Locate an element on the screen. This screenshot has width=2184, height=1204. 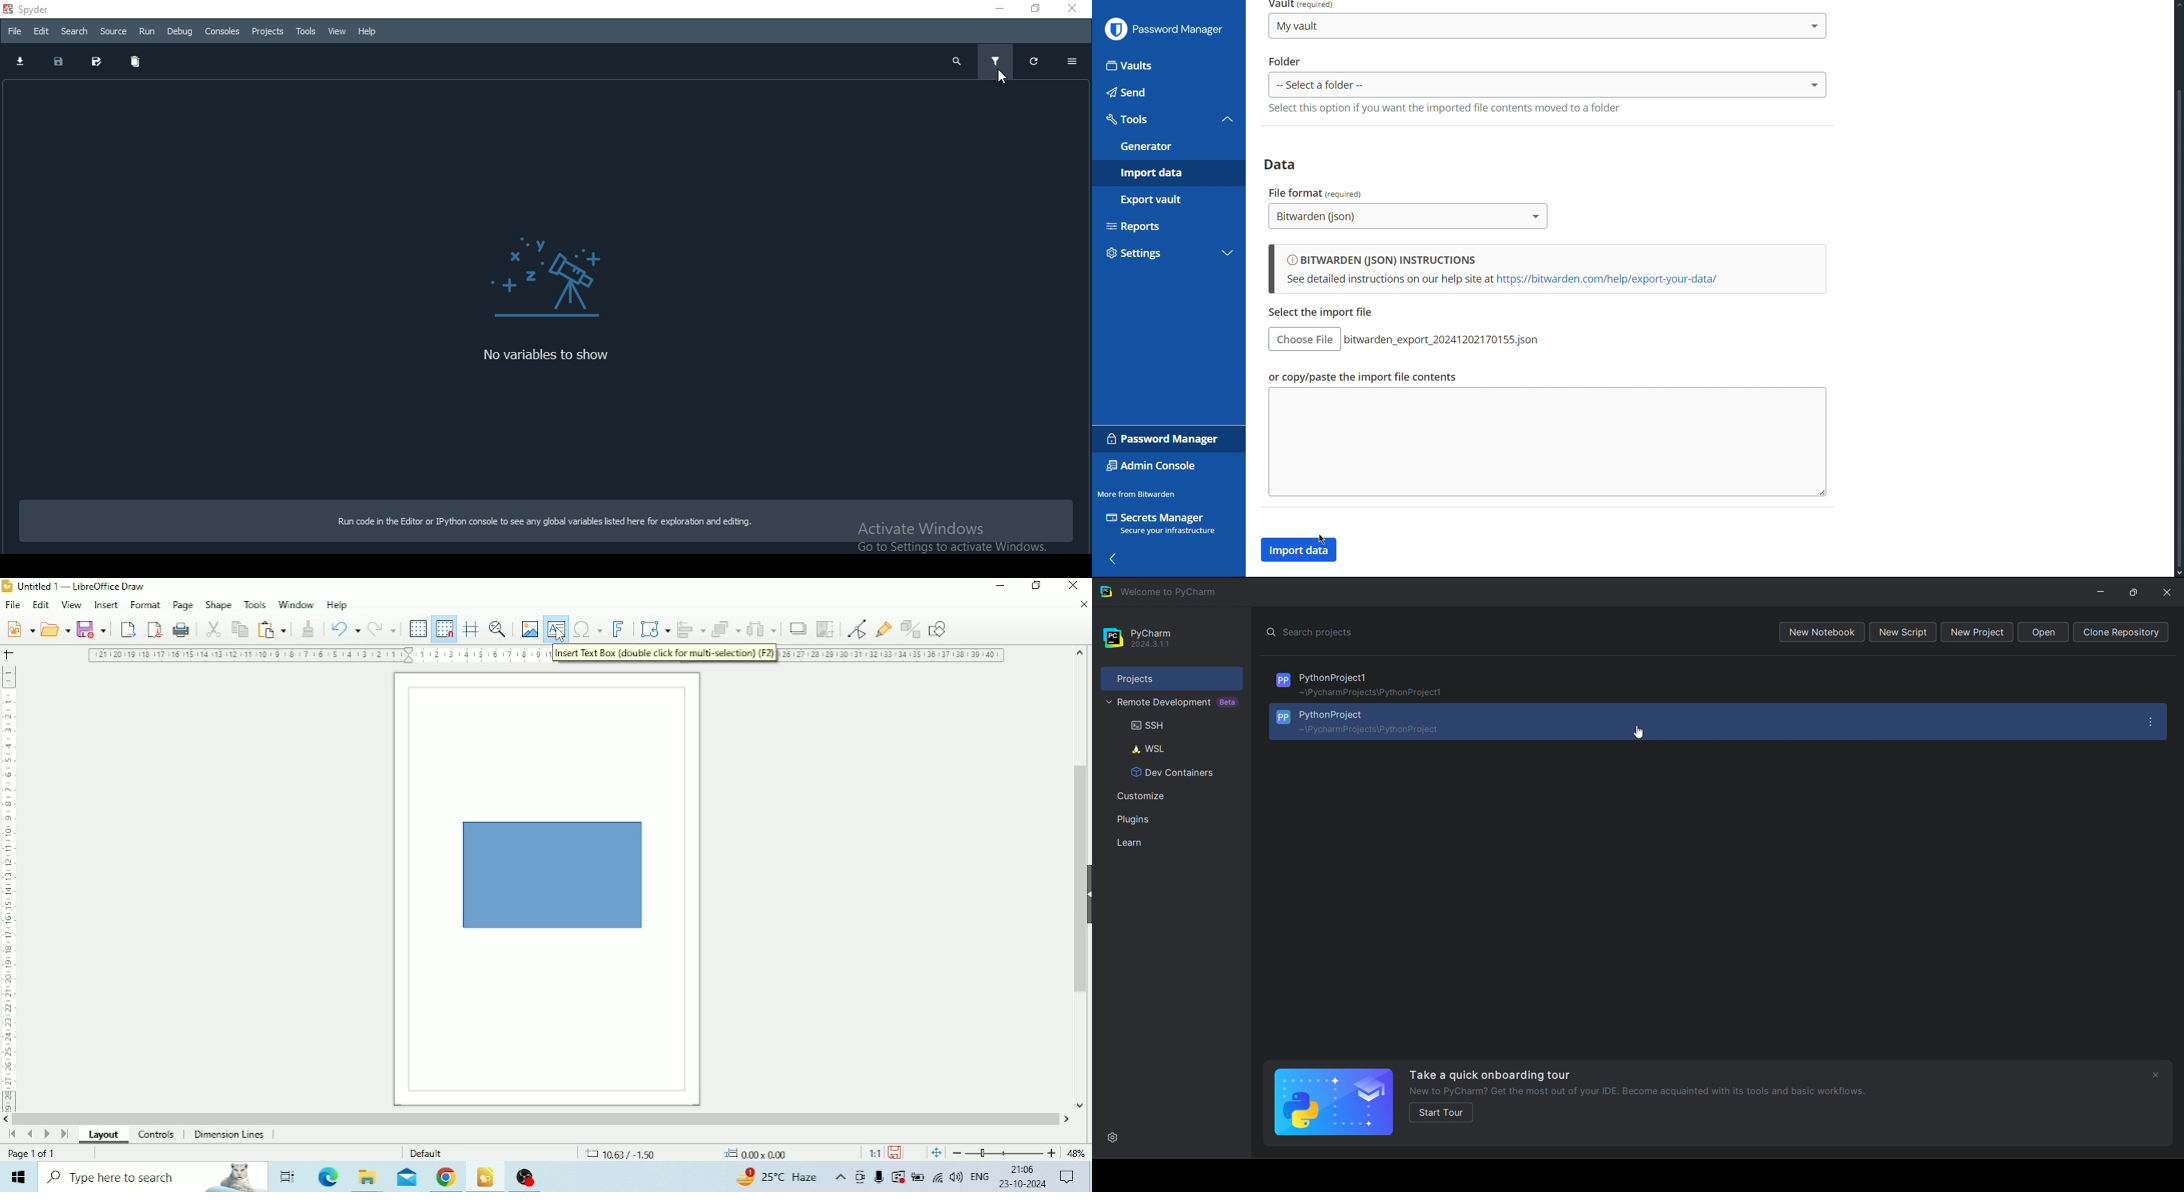
Settings is located at coordinates (1155, 256).